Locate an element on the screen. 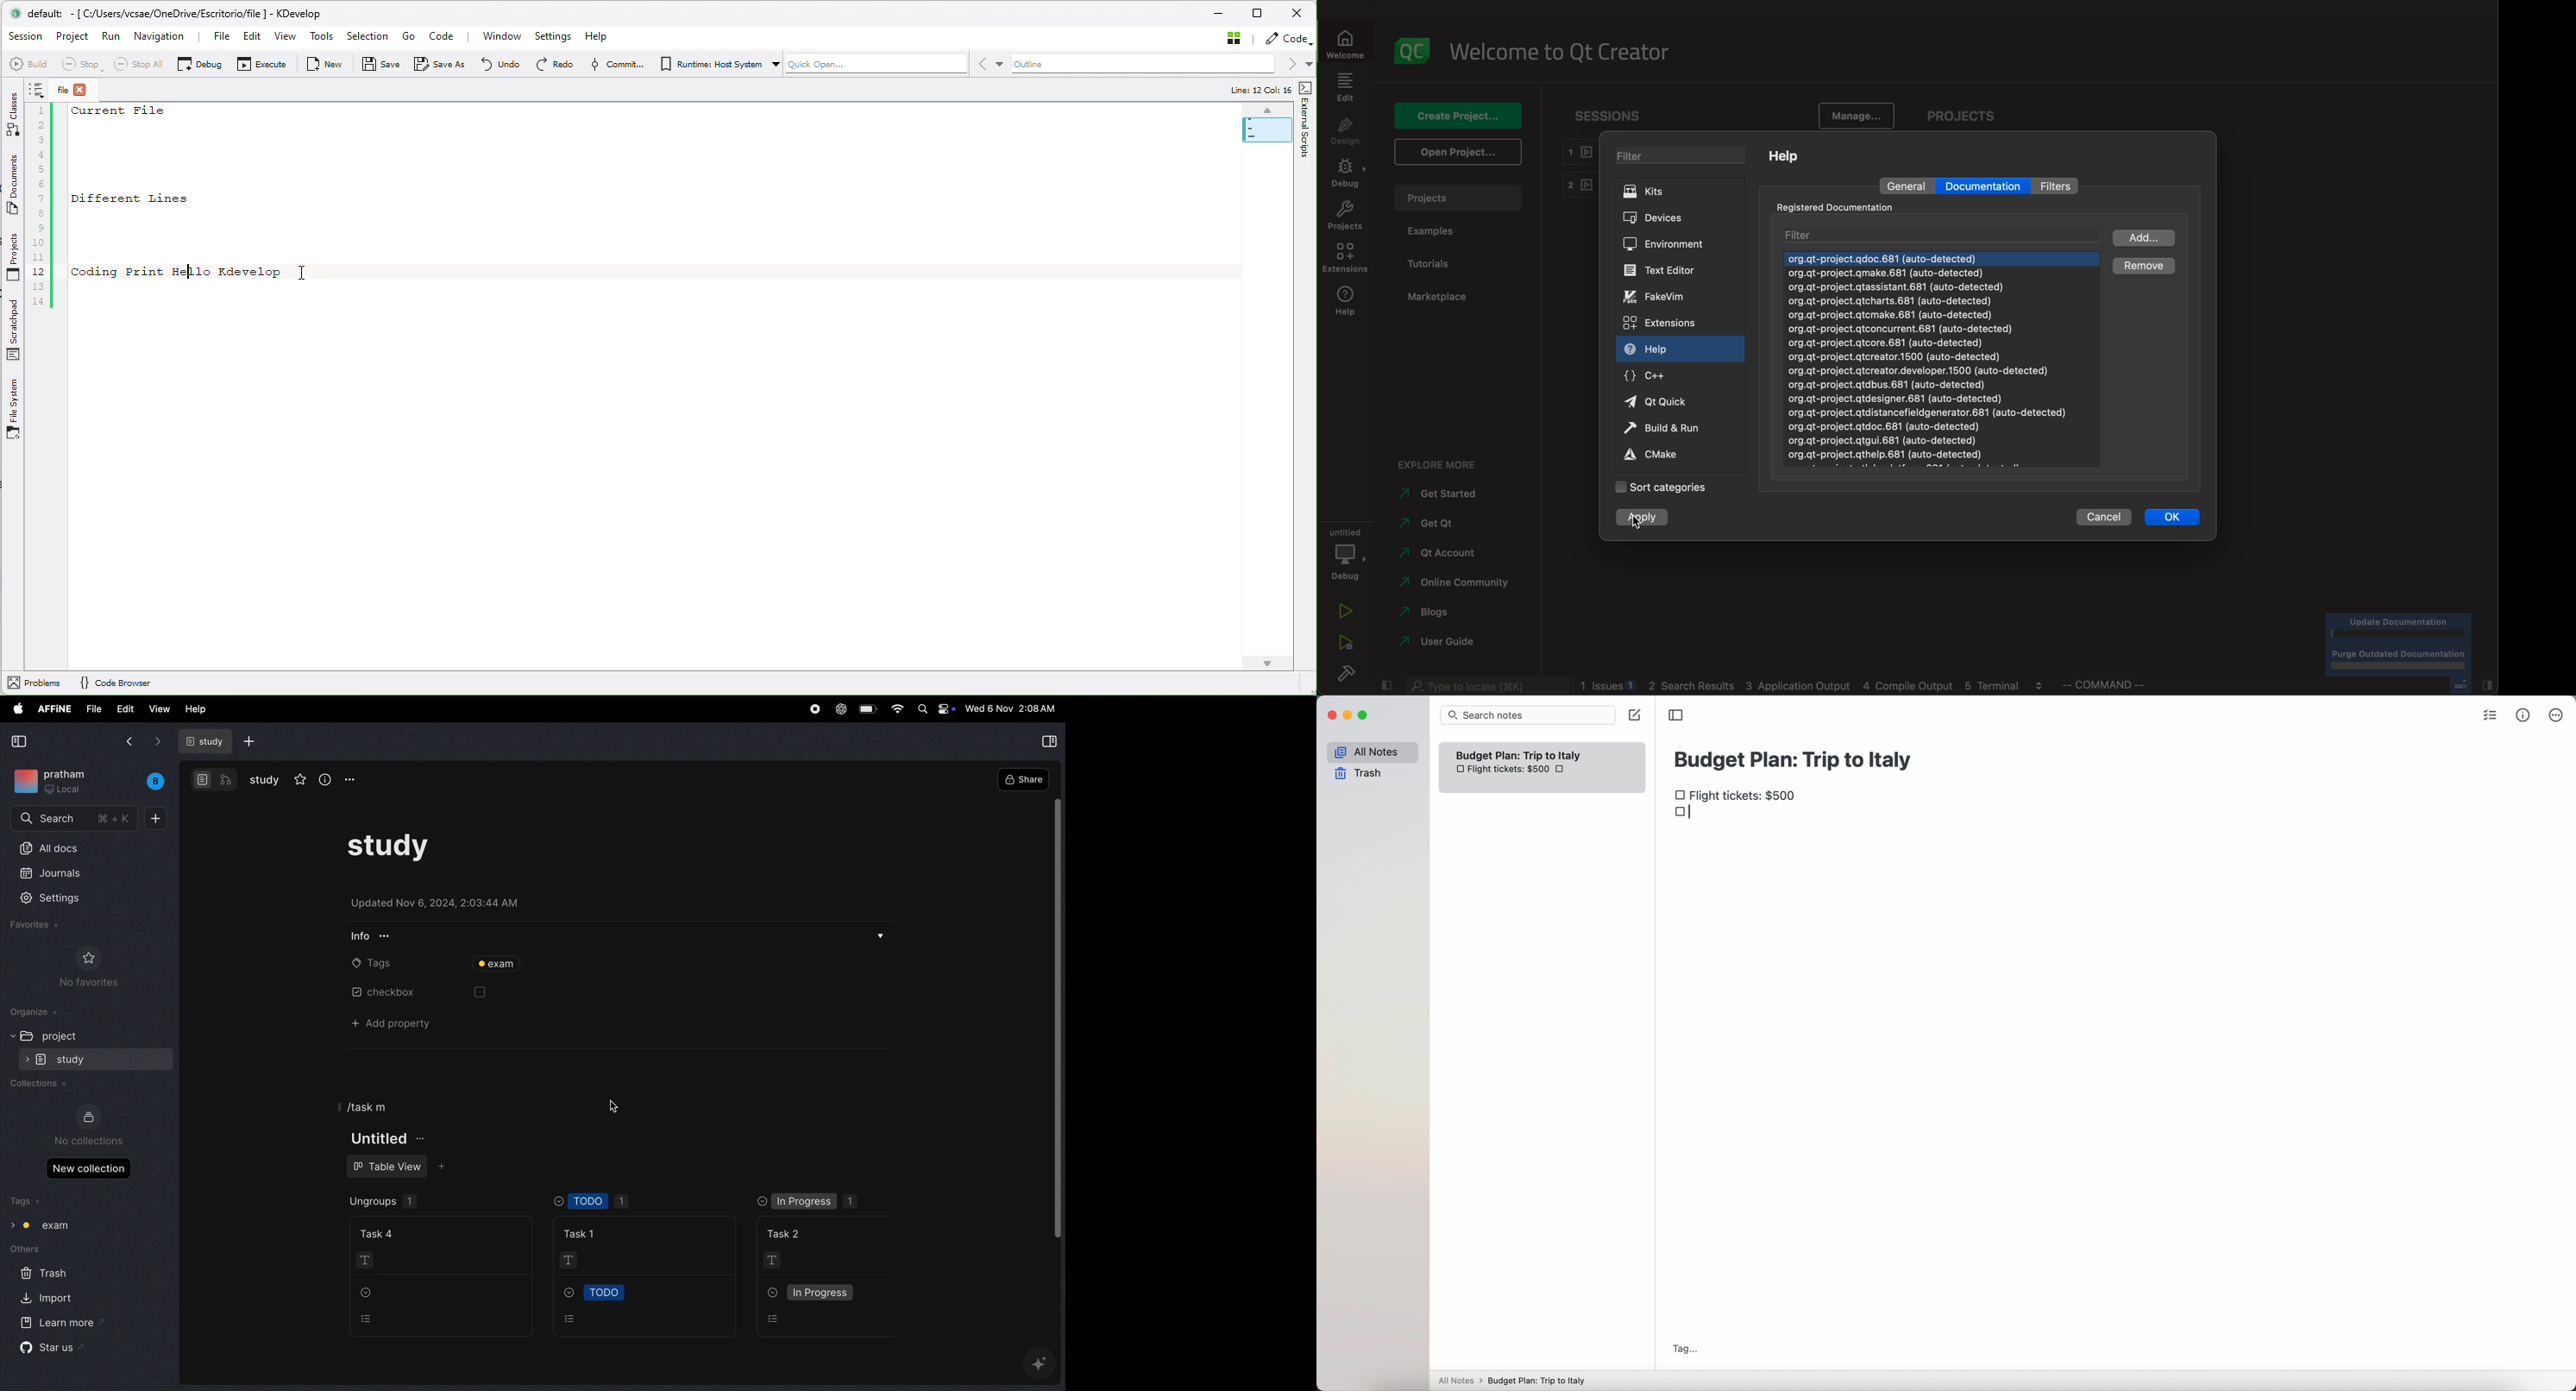 Image resolution: width=2576 pixels, height=1400 pixels. task 4 is located at coordinates (381, 1233).